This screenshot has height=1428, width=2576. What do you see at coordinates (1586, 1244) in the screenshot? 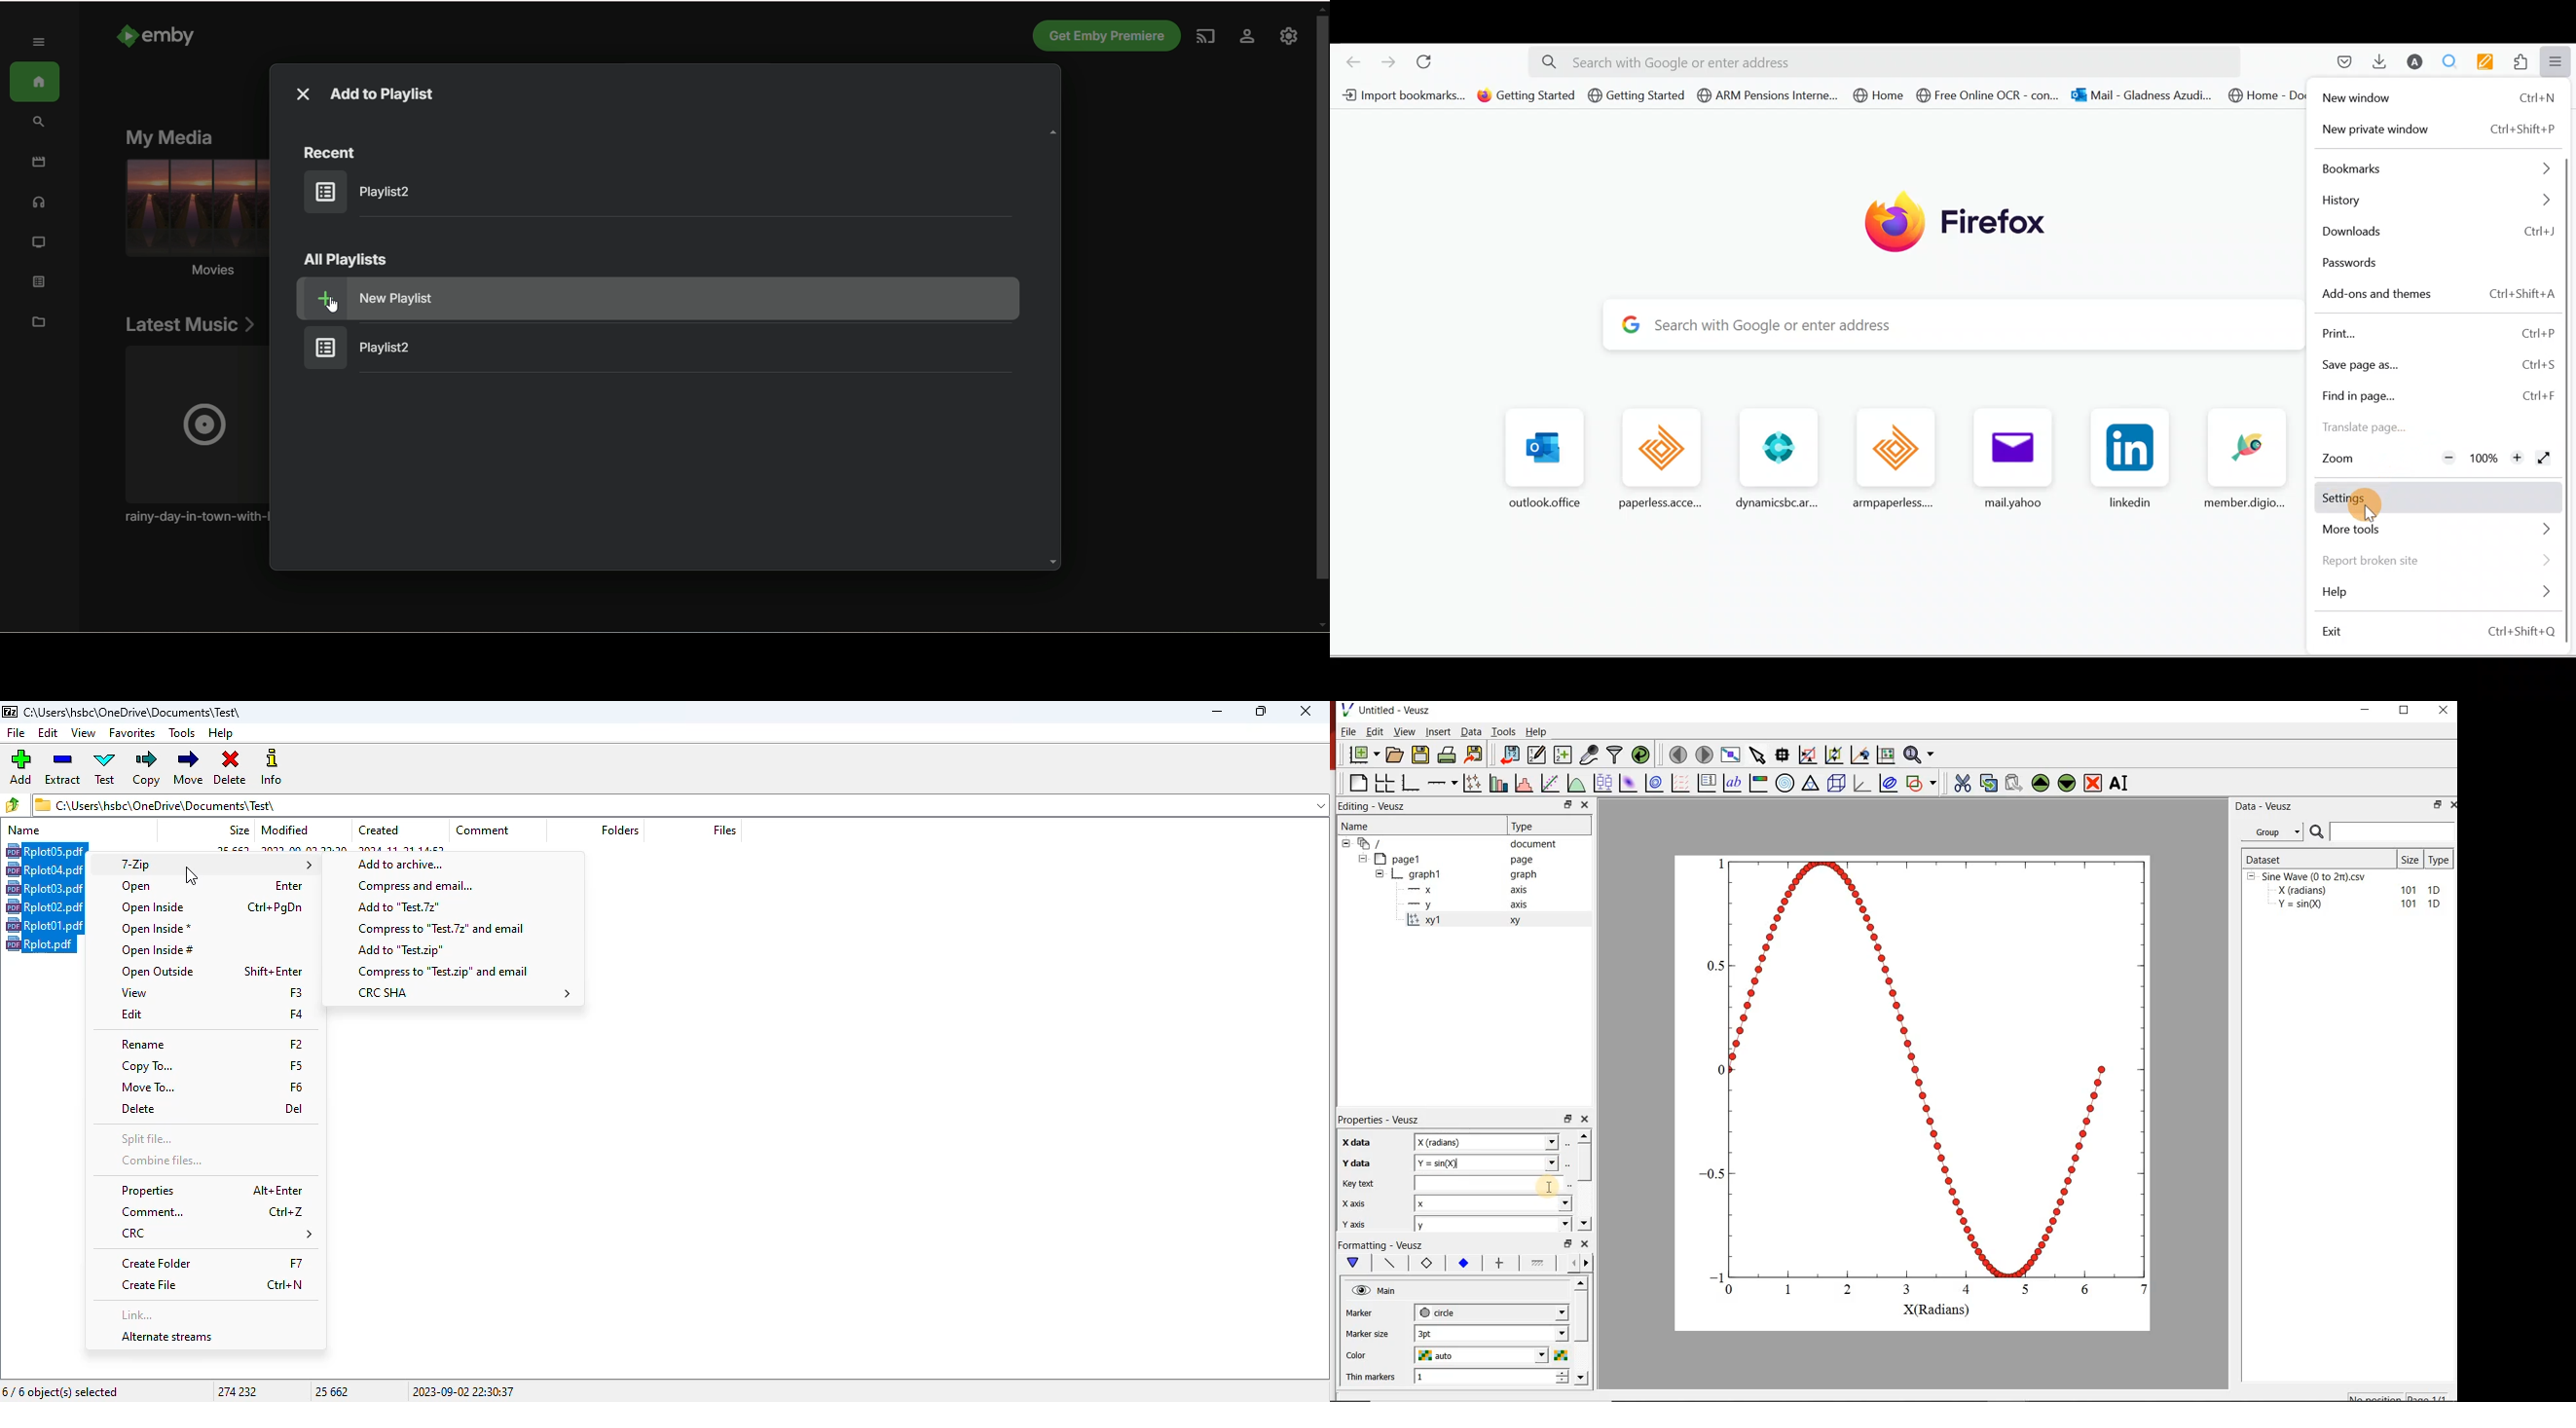
I see `Close` at bounding box center [1586, 1244].